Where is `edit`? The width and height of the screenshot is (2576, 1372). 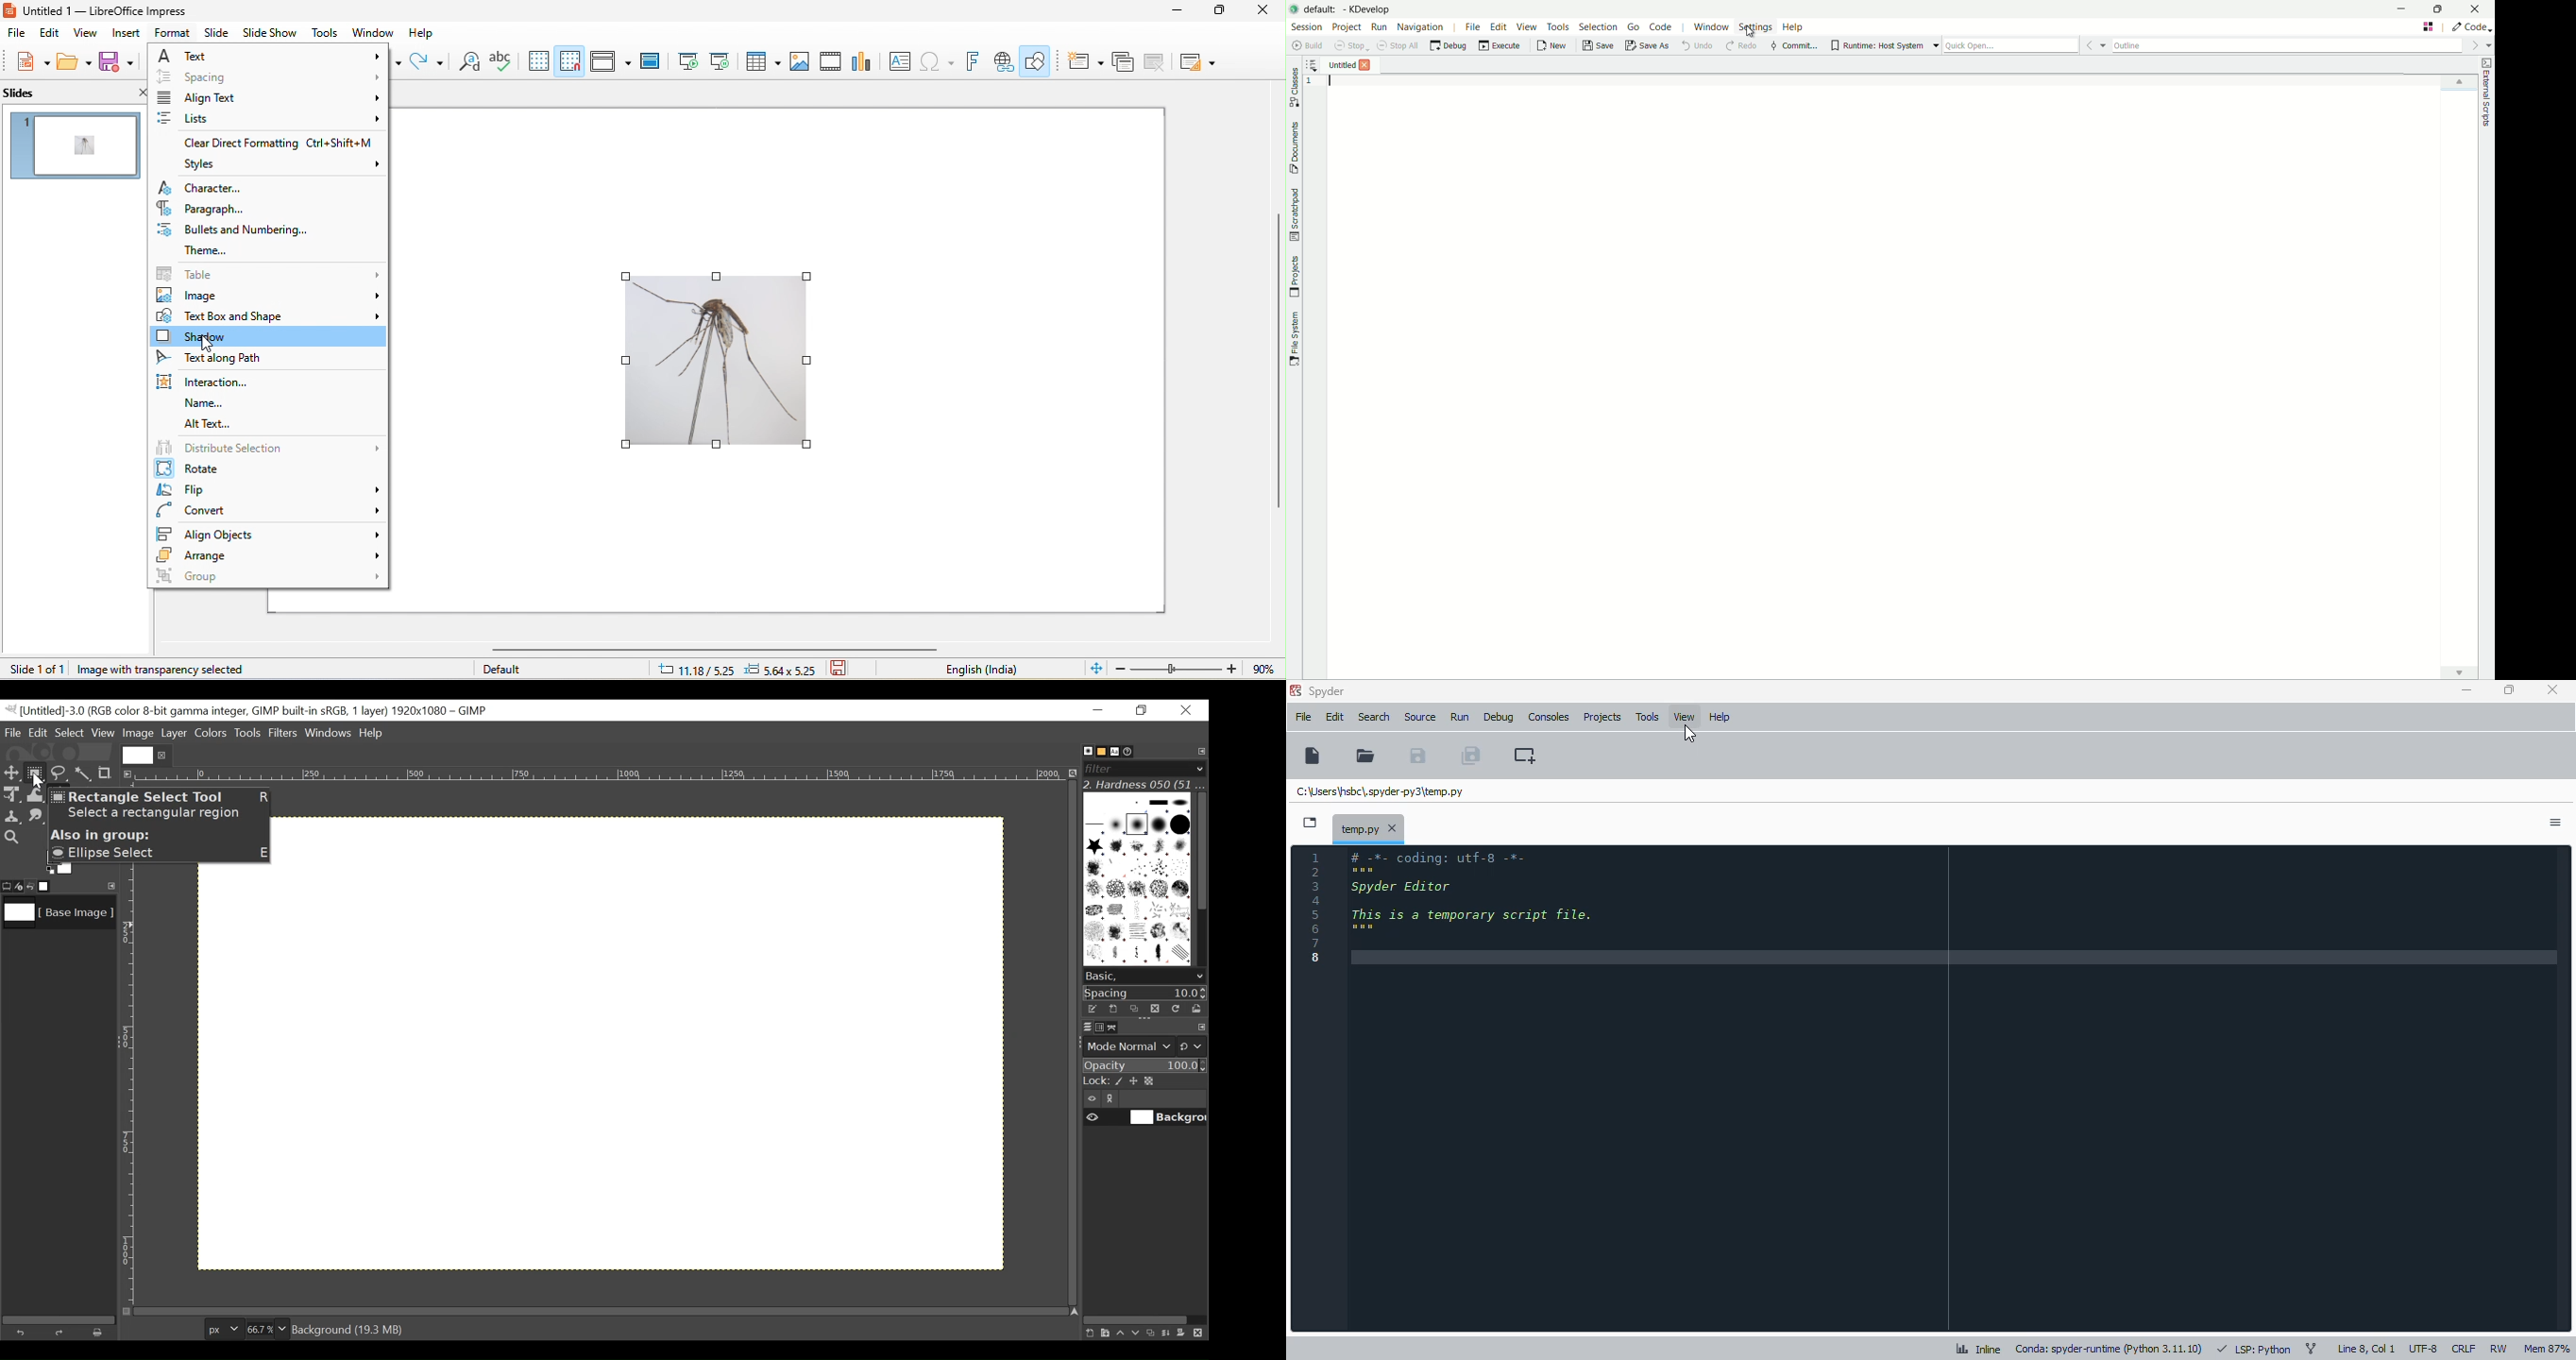 edit is located at coordinates (1334, 717).